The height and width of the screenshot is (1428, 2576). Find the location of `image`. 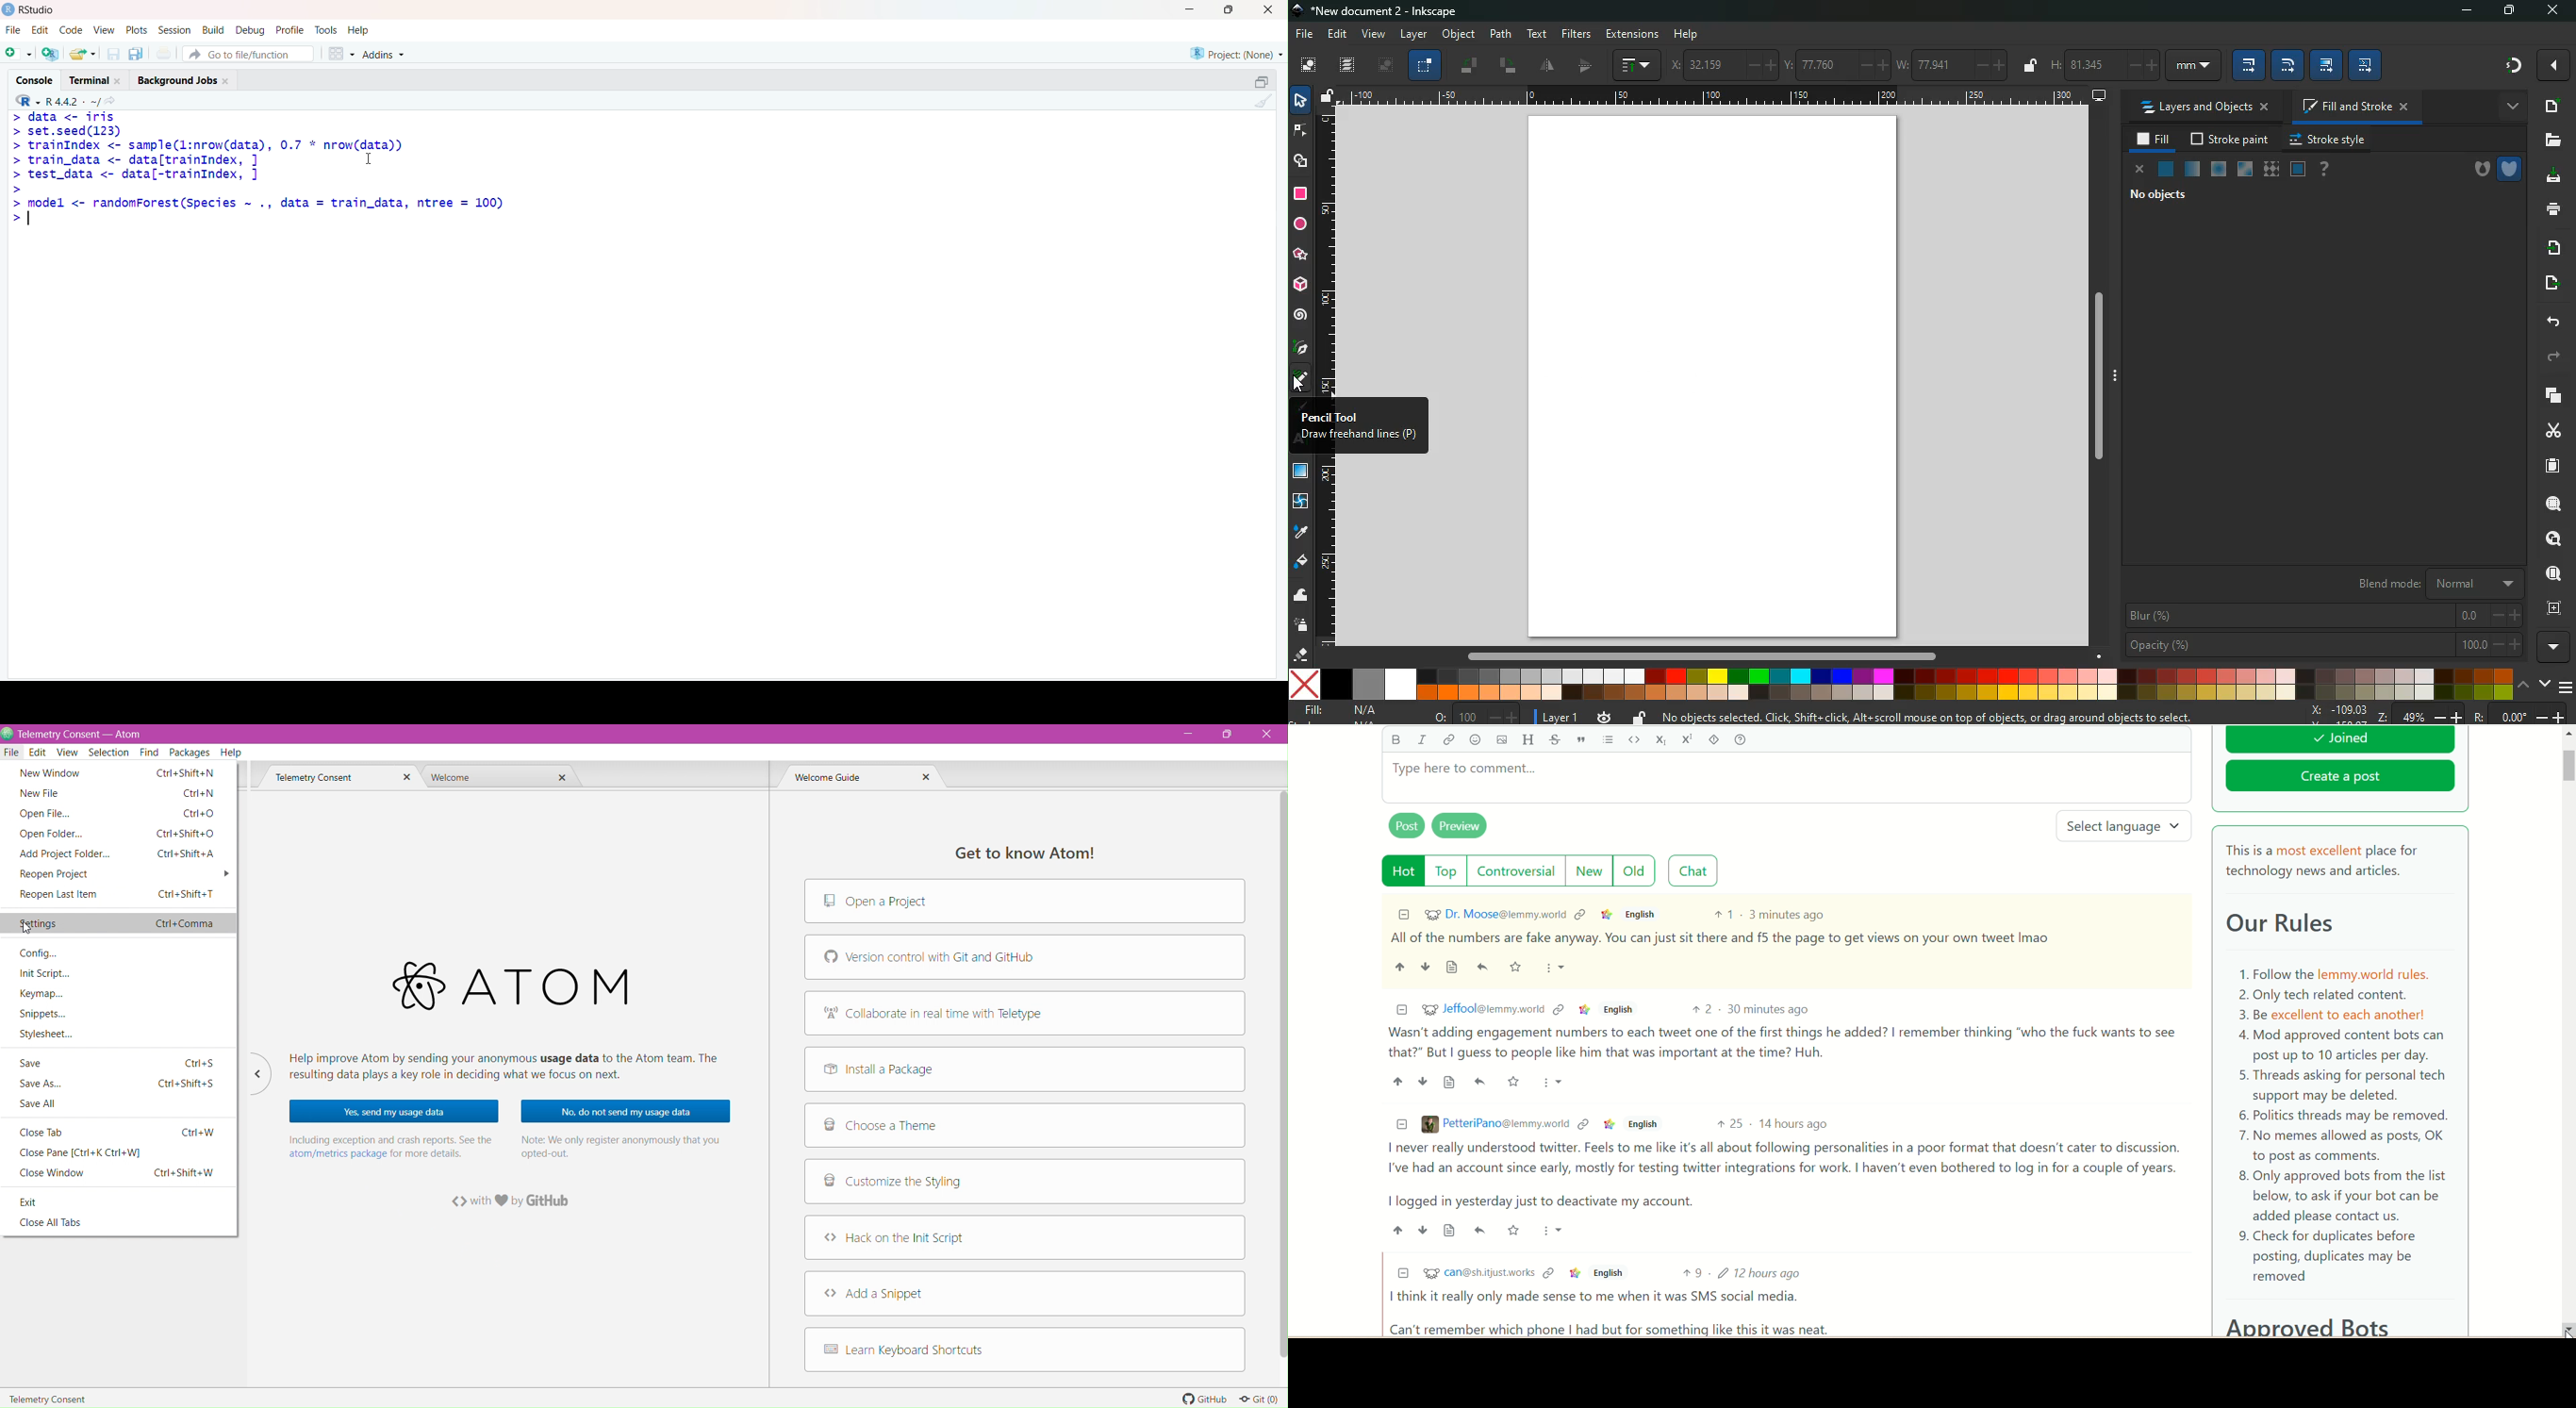

image is located at coordinates (1501, 740).